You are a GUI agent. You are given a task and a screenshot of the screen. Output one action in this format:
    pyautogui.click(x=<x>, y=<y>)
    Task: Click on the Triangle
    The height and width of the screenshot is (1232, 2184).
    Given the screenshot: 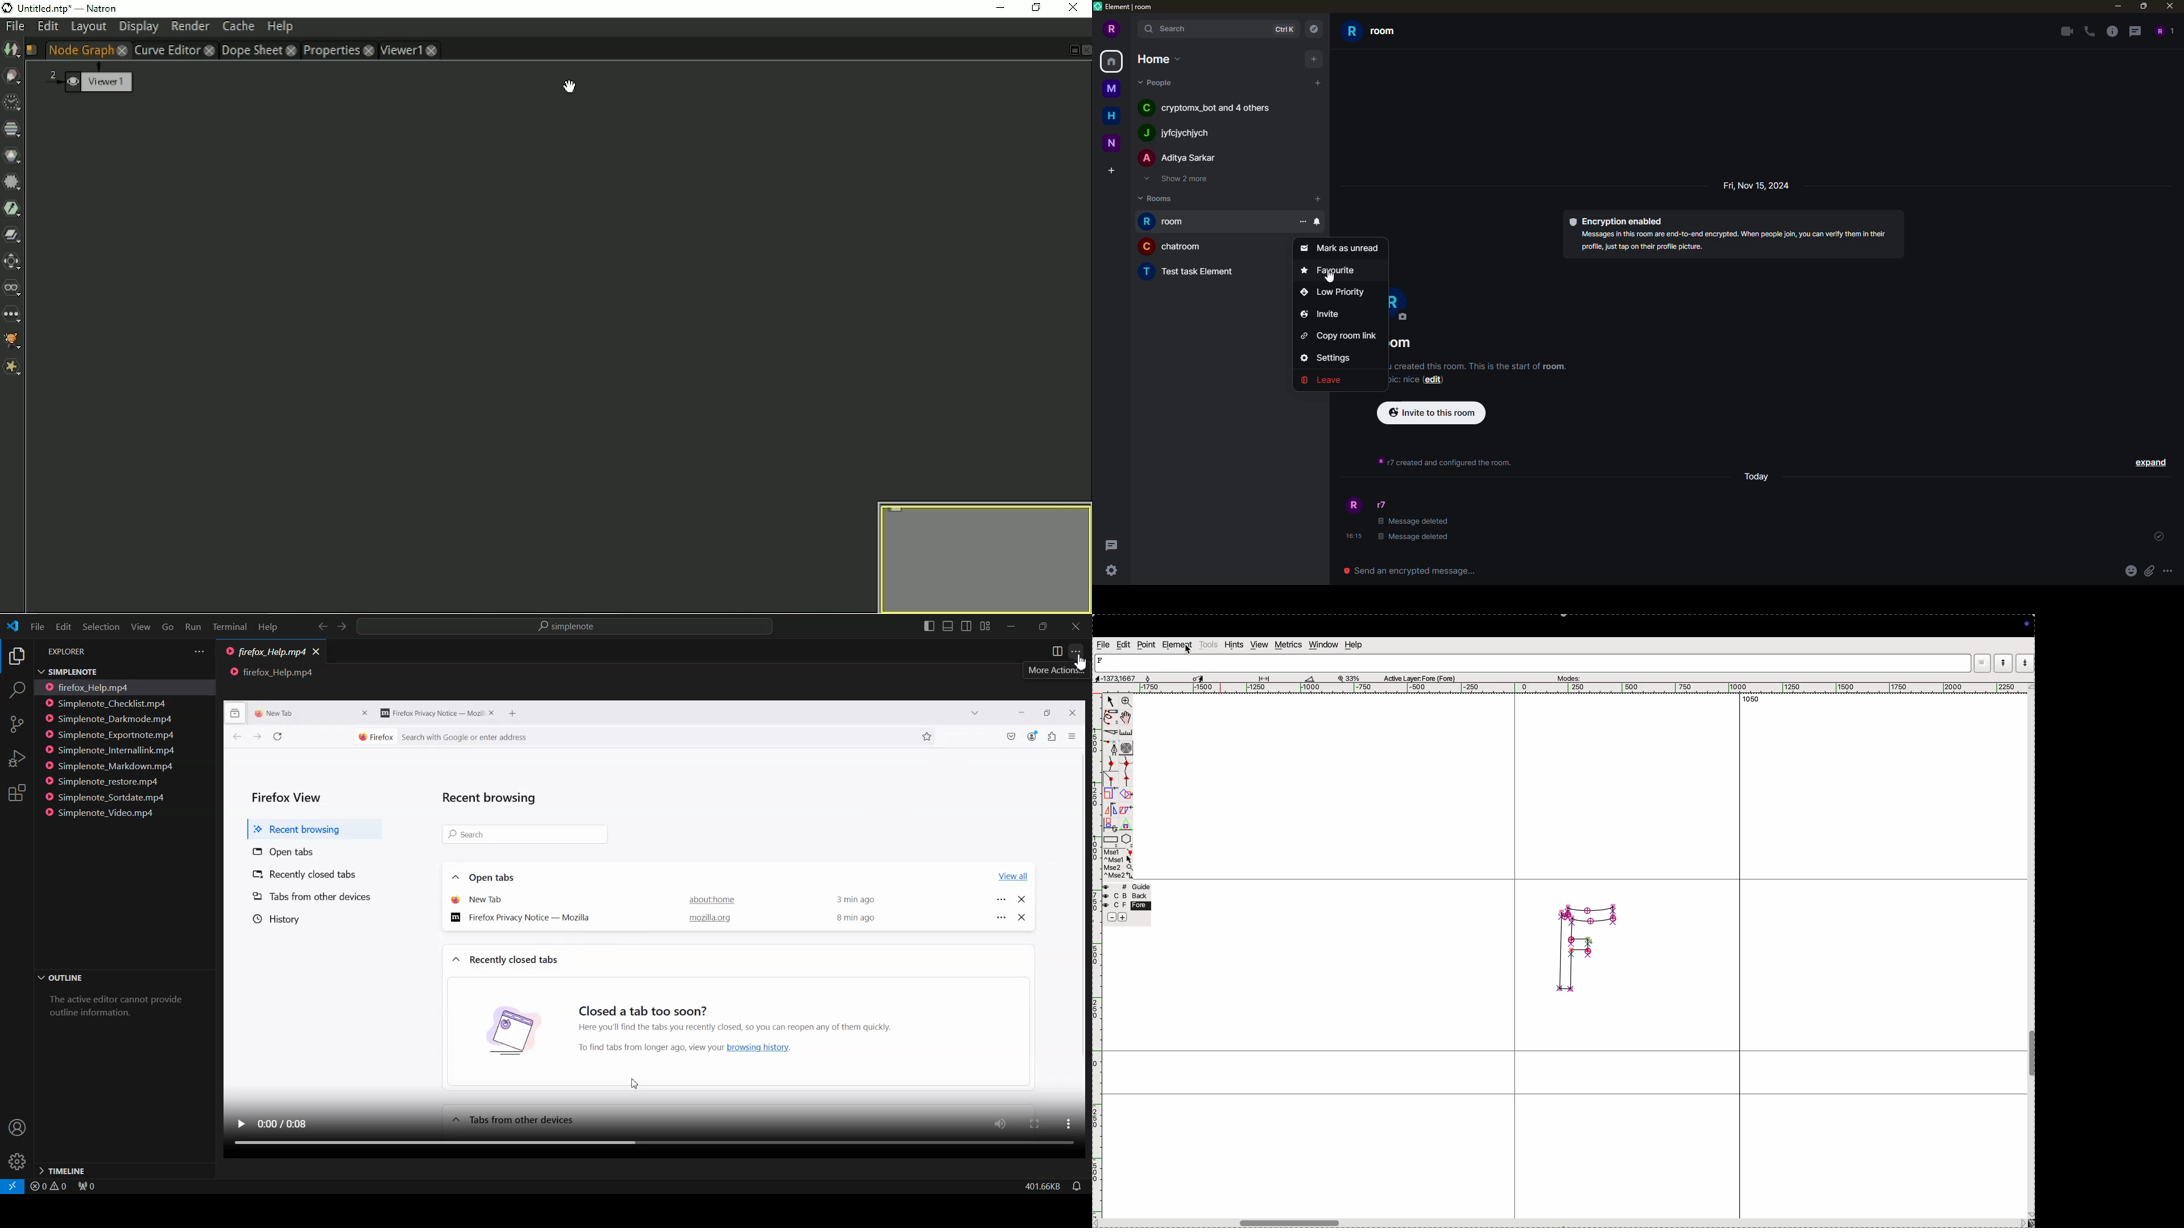 What is the action you would take?
    pyautogui.click(x=1126, y=825)
    